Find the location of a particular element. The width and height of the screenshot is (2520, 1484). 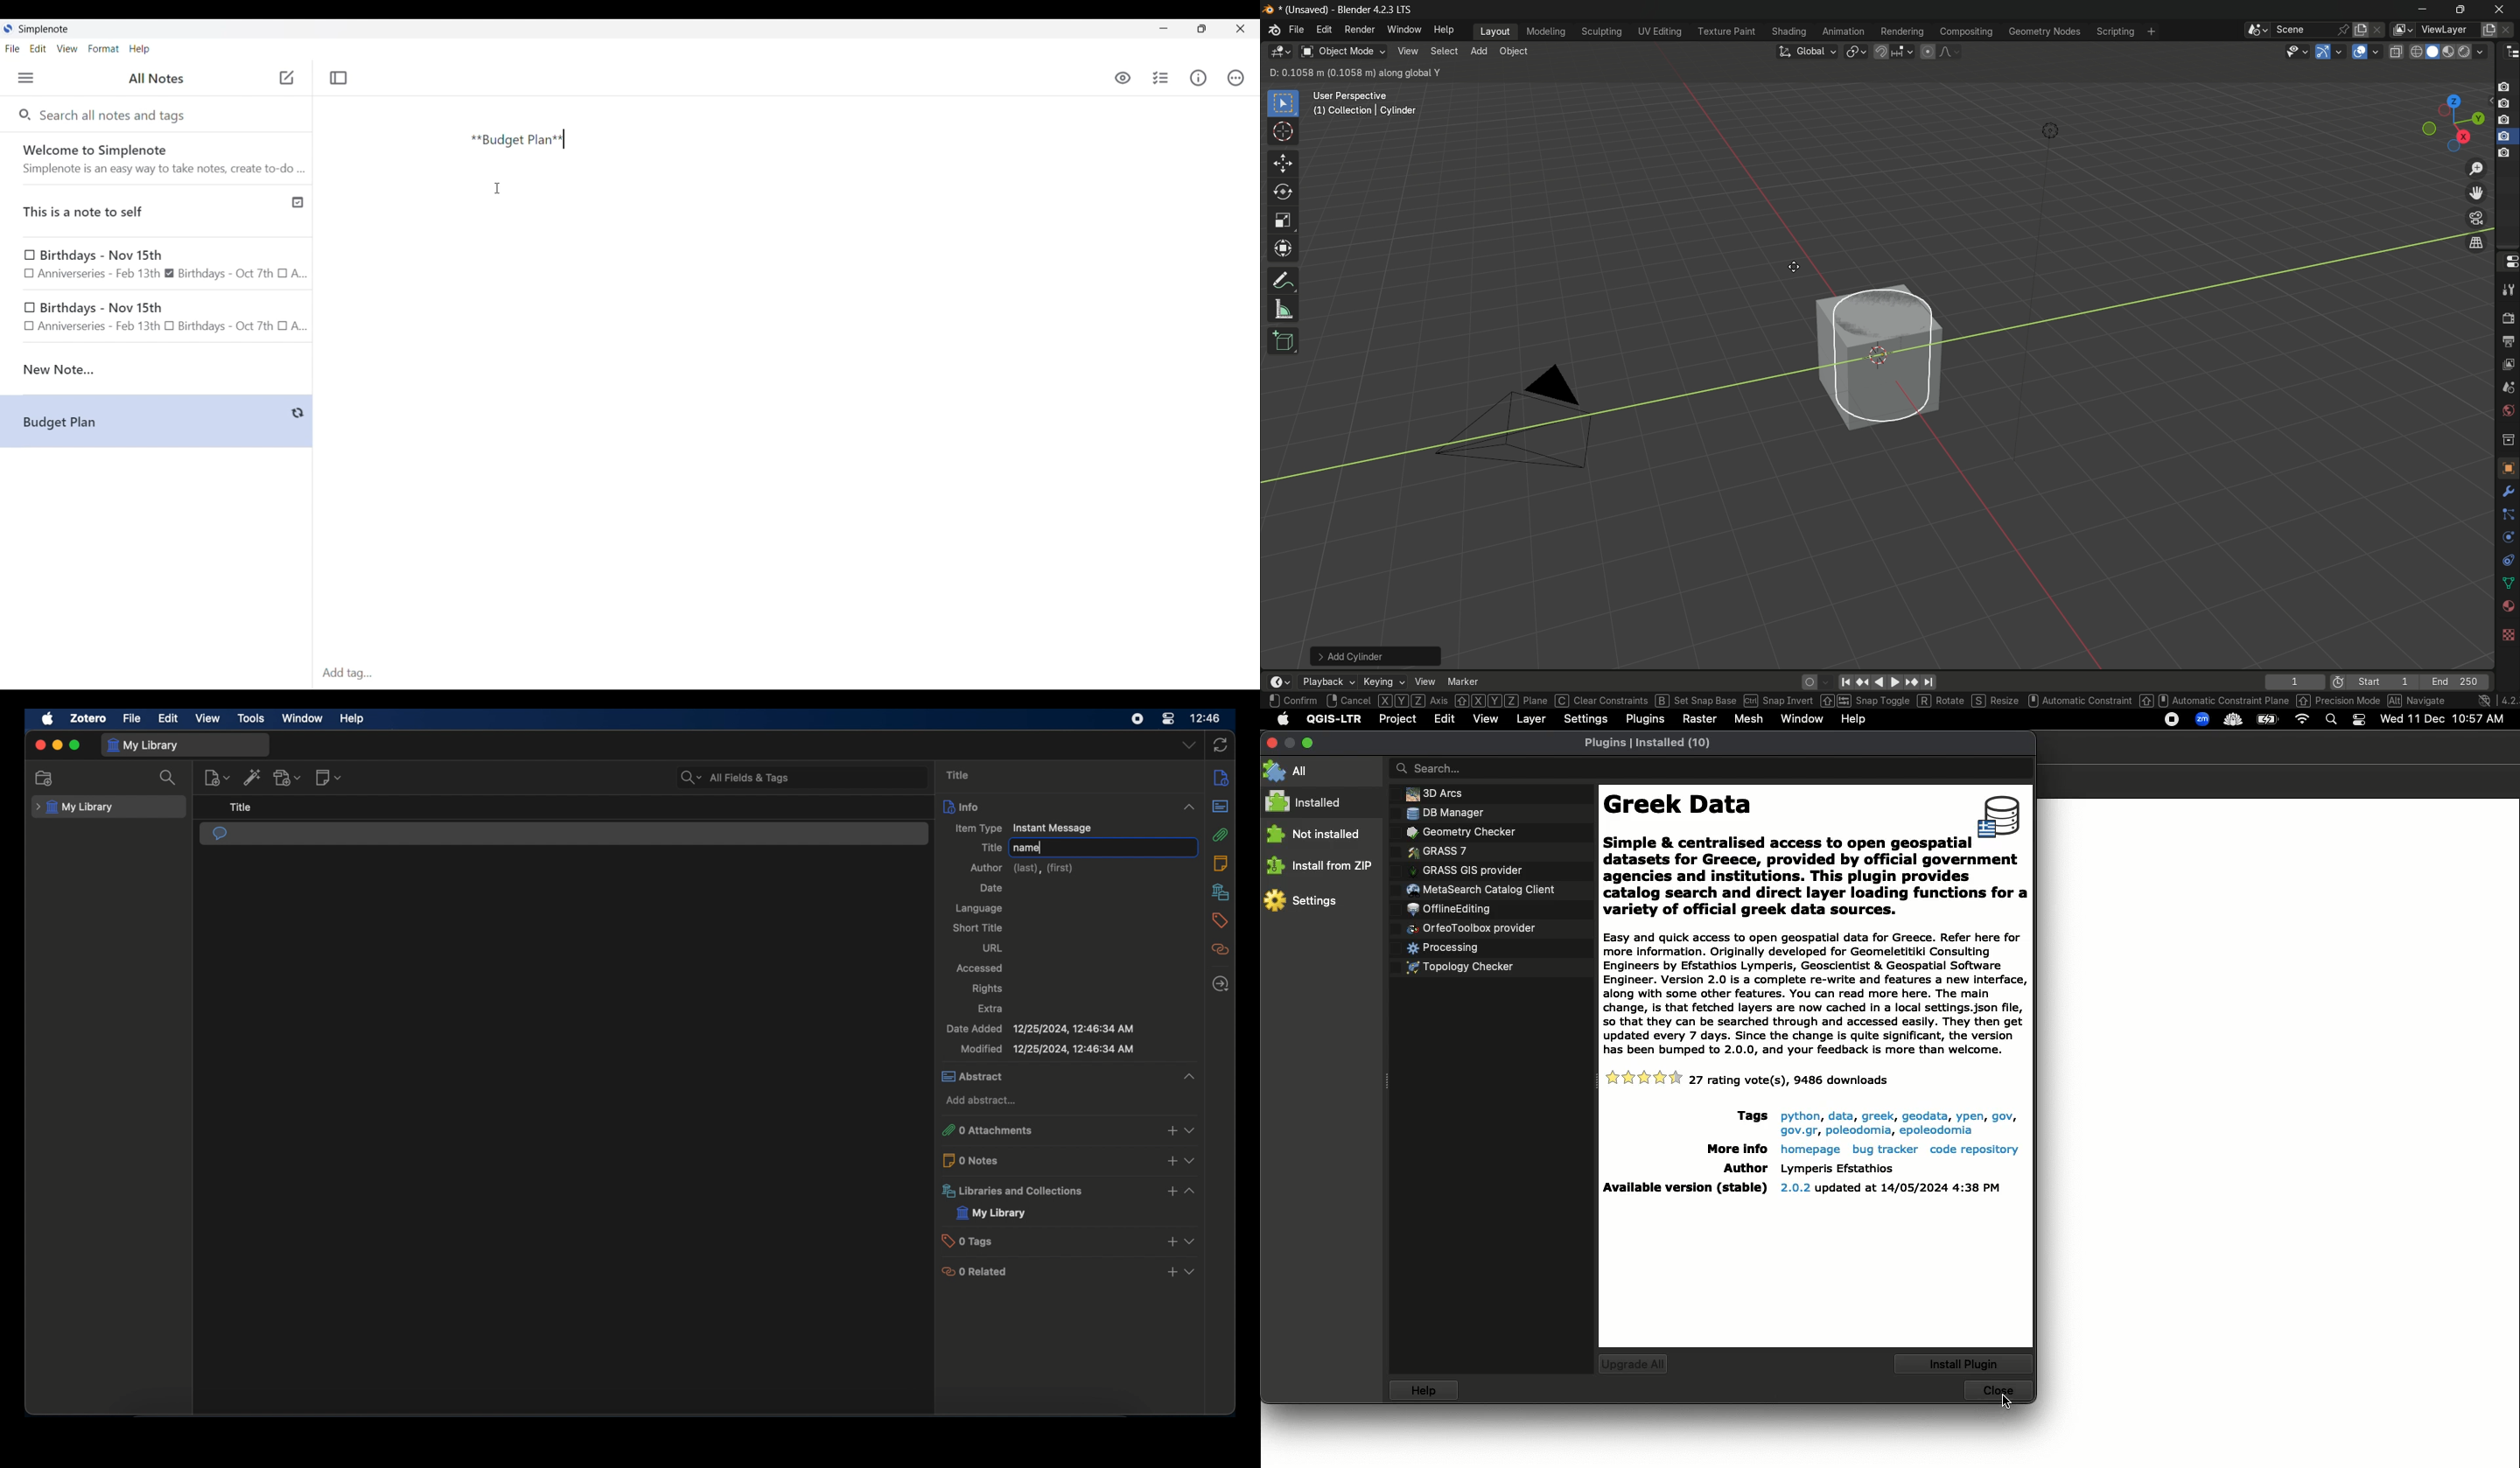

modified is located at coordinates (1047, 1049).